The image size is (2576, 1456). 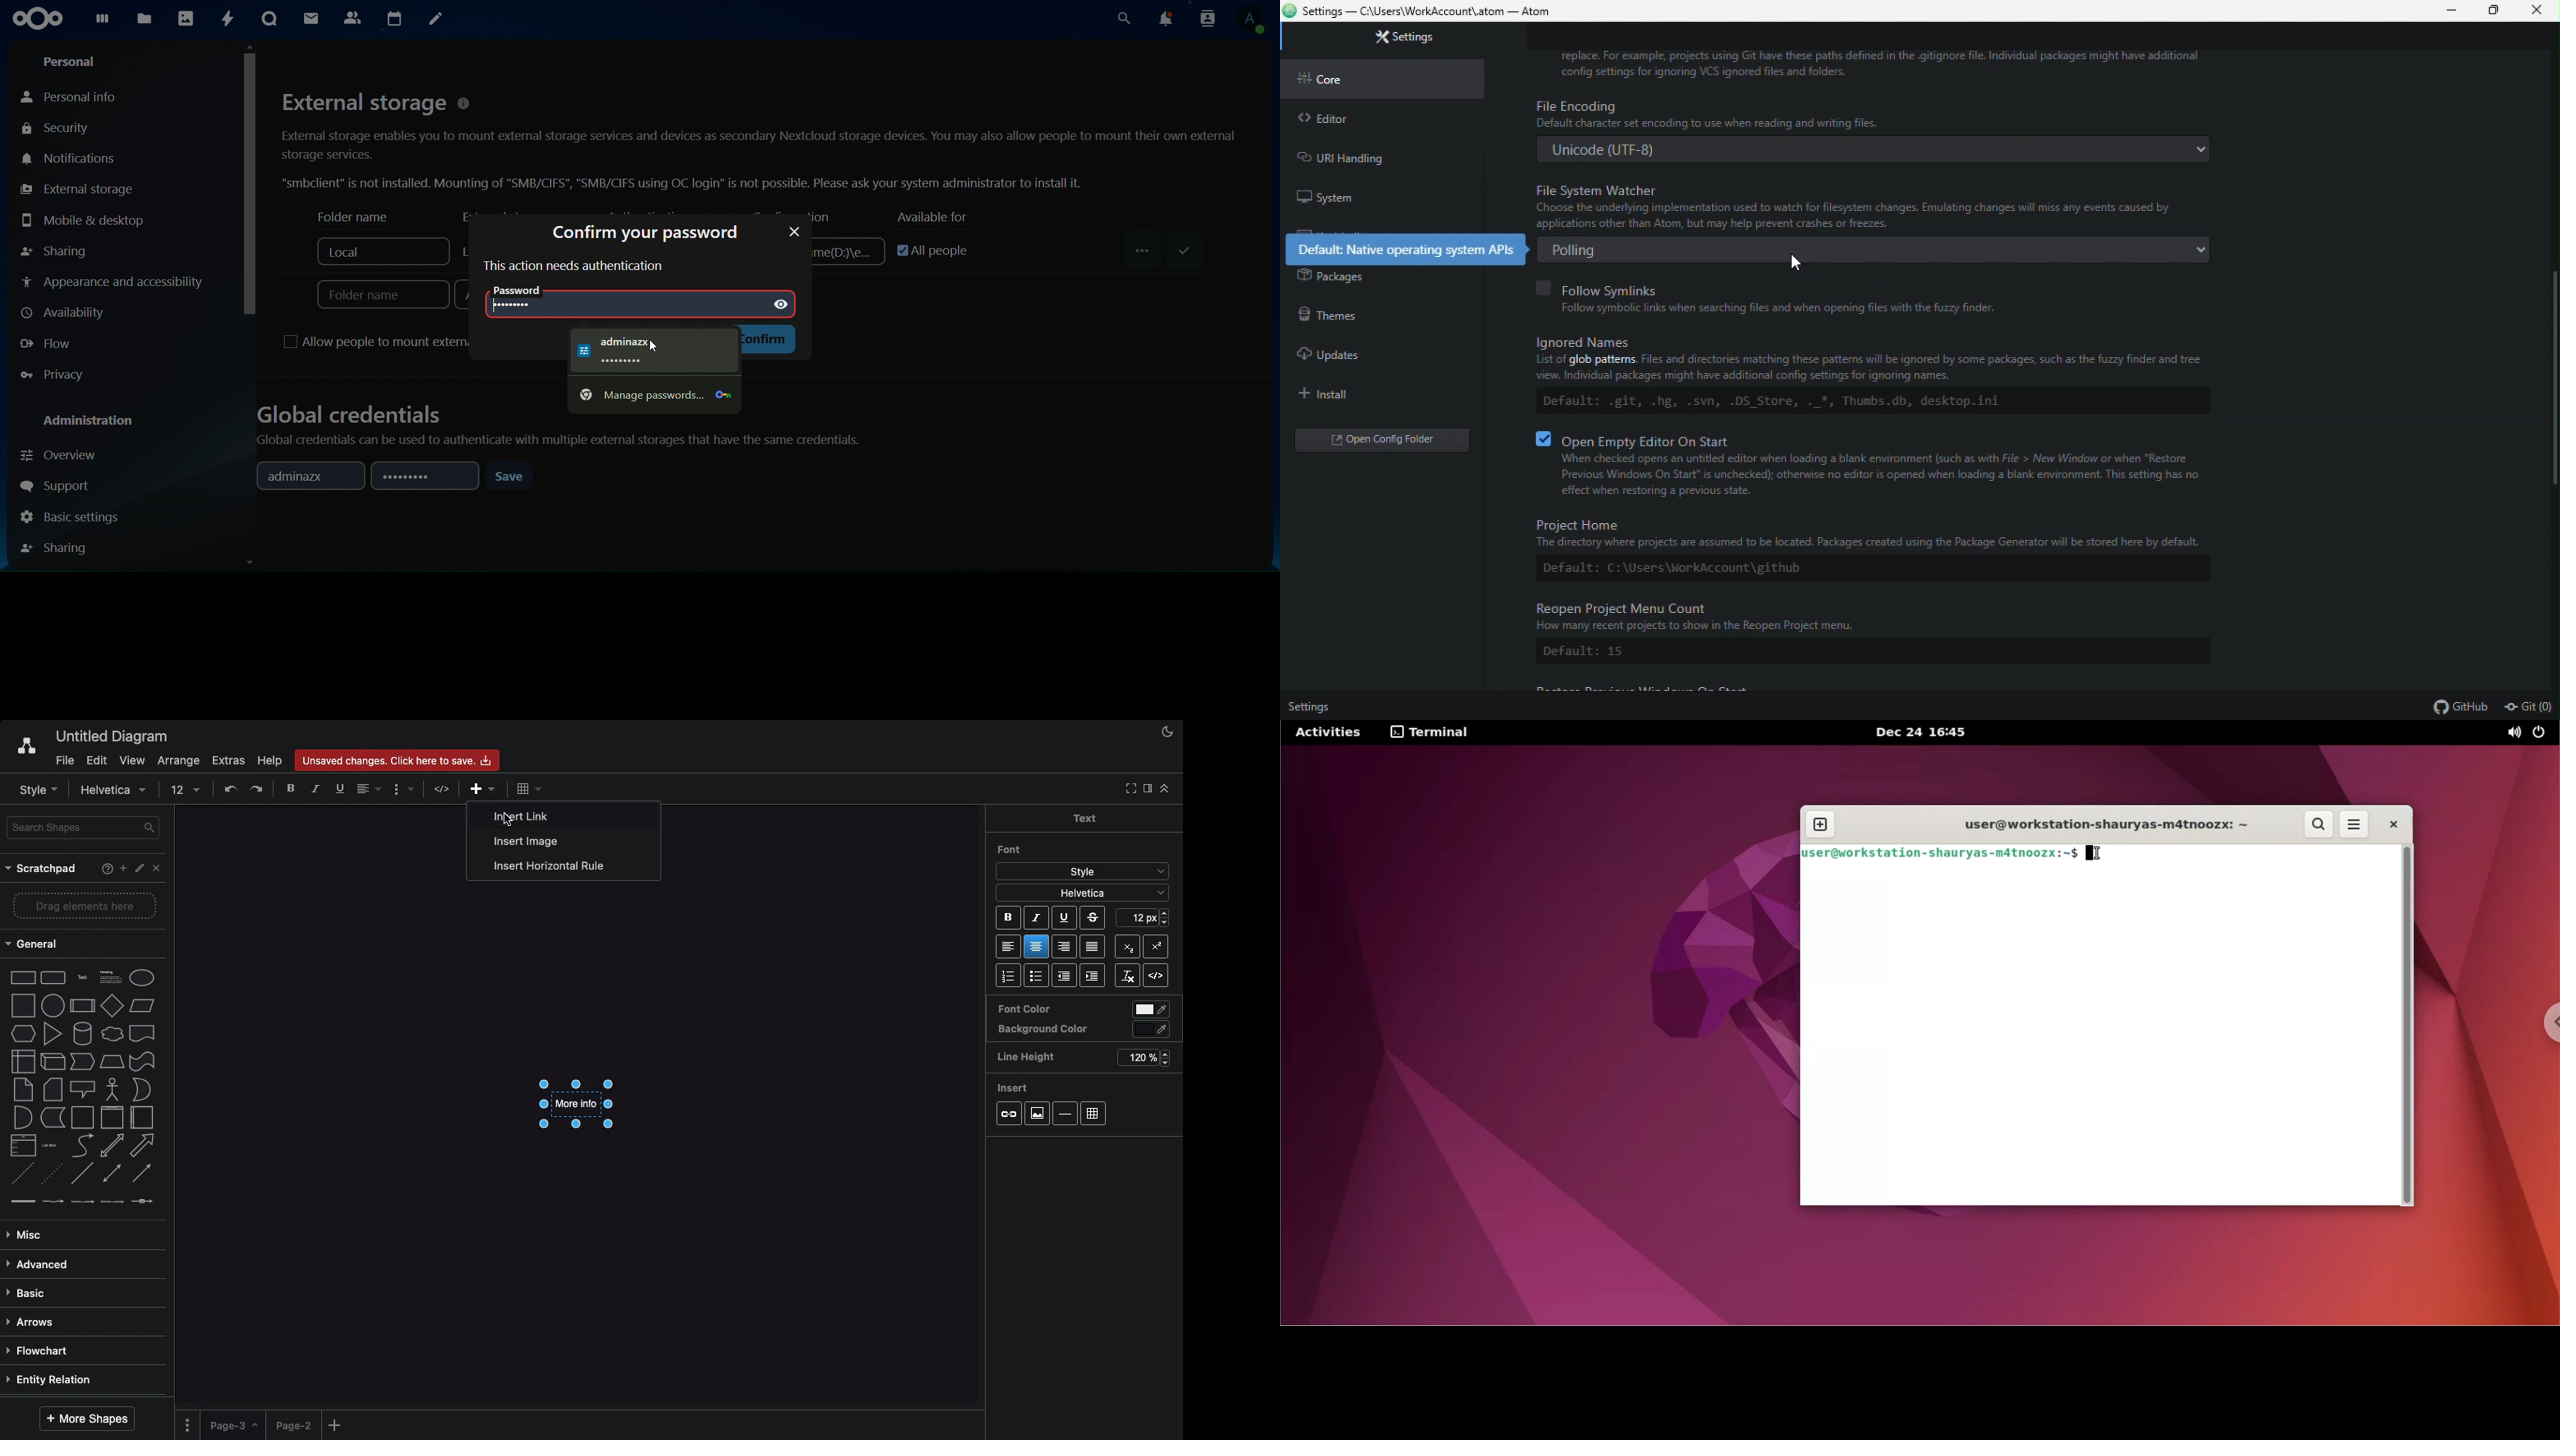 I want to click on triangle, so click(x=53, y=1033).